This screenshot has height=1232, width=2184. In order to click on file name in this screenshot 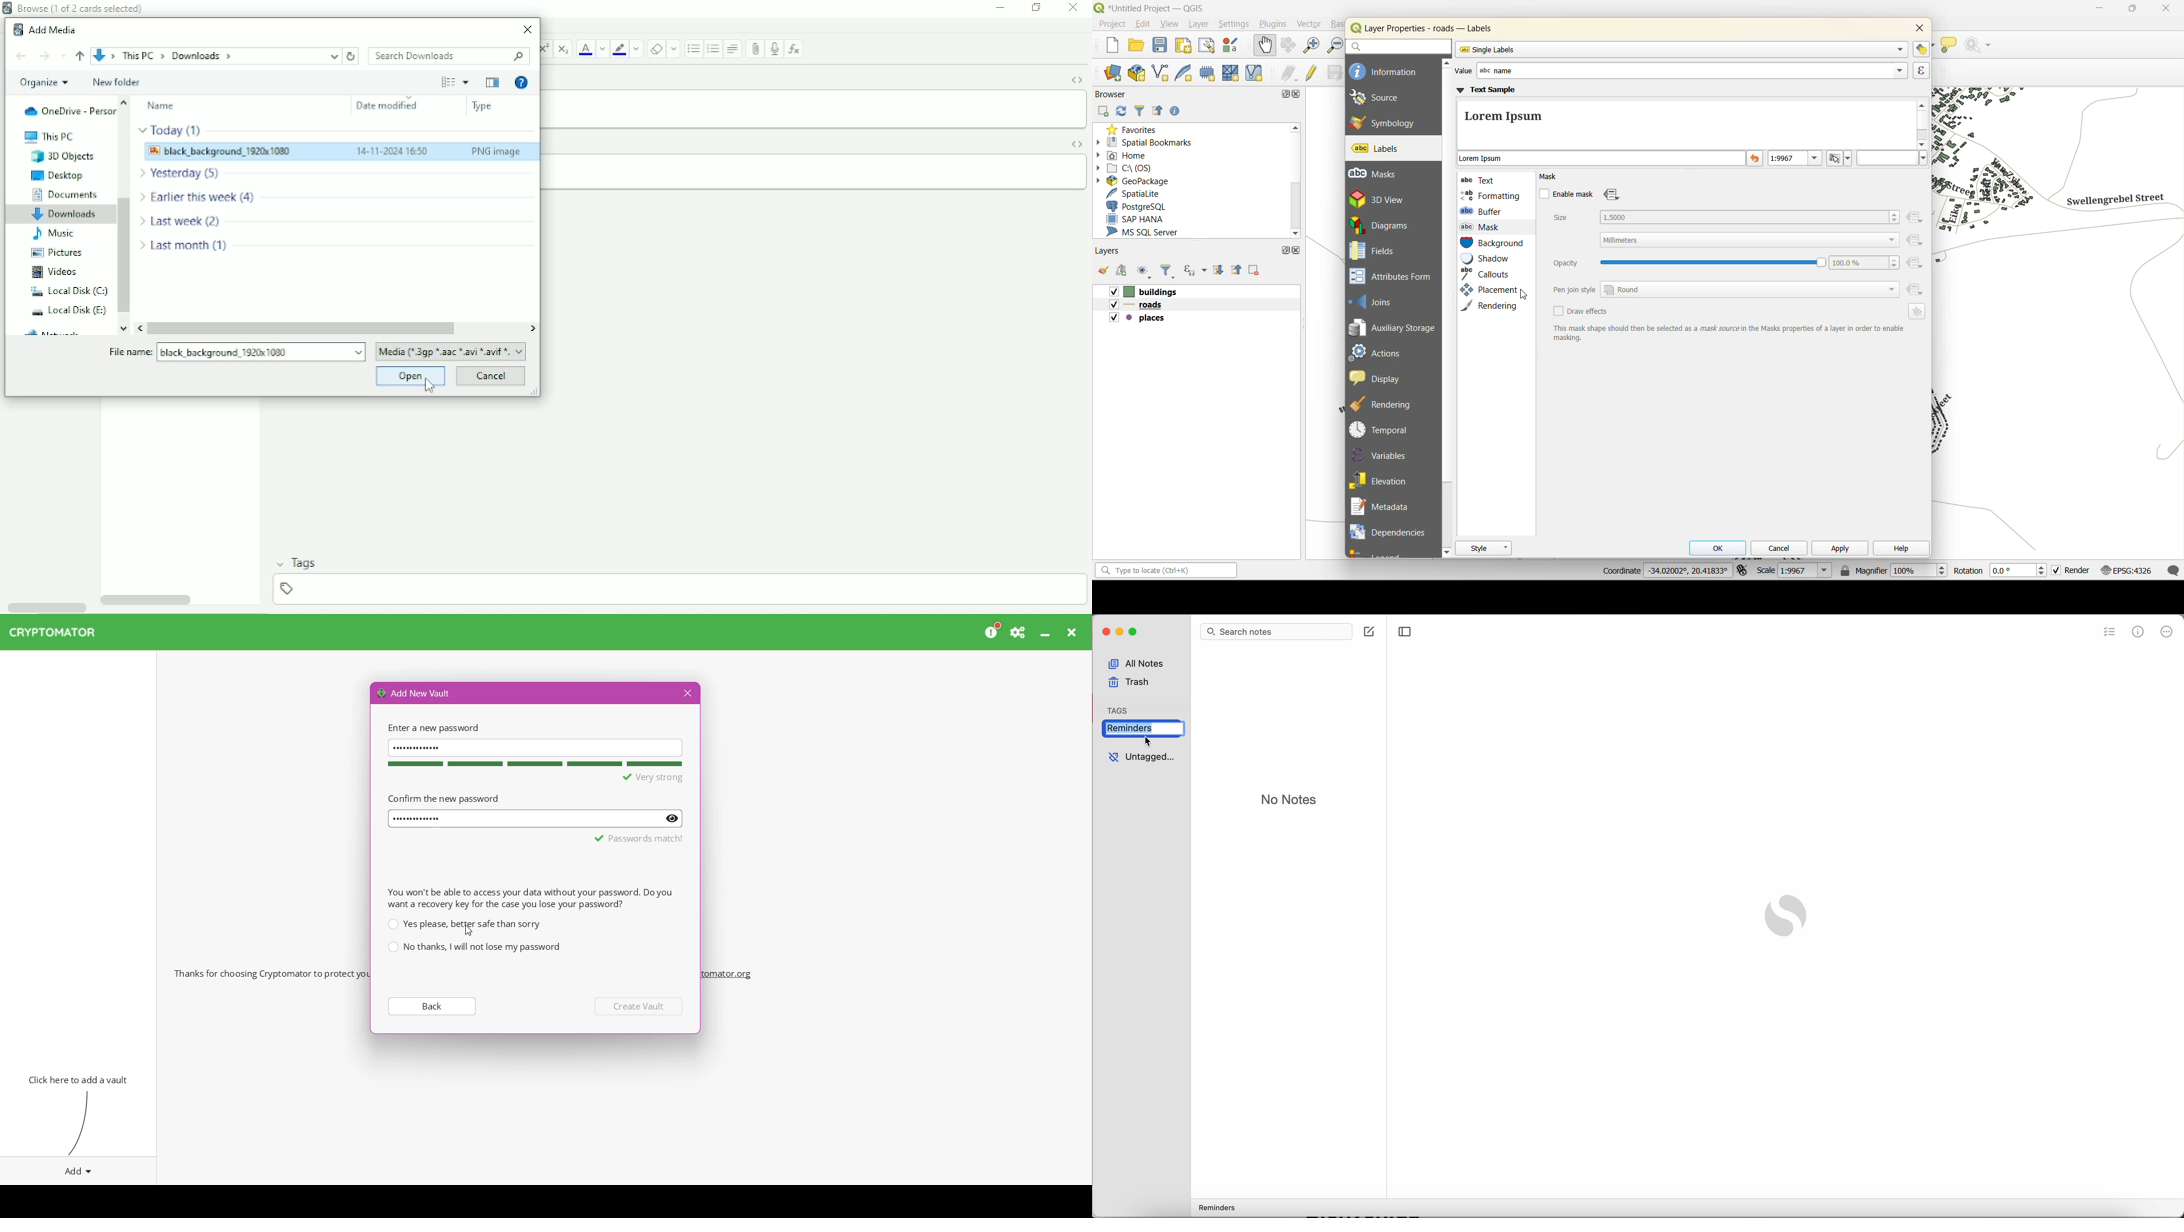, I will do `click(130, 352)`.